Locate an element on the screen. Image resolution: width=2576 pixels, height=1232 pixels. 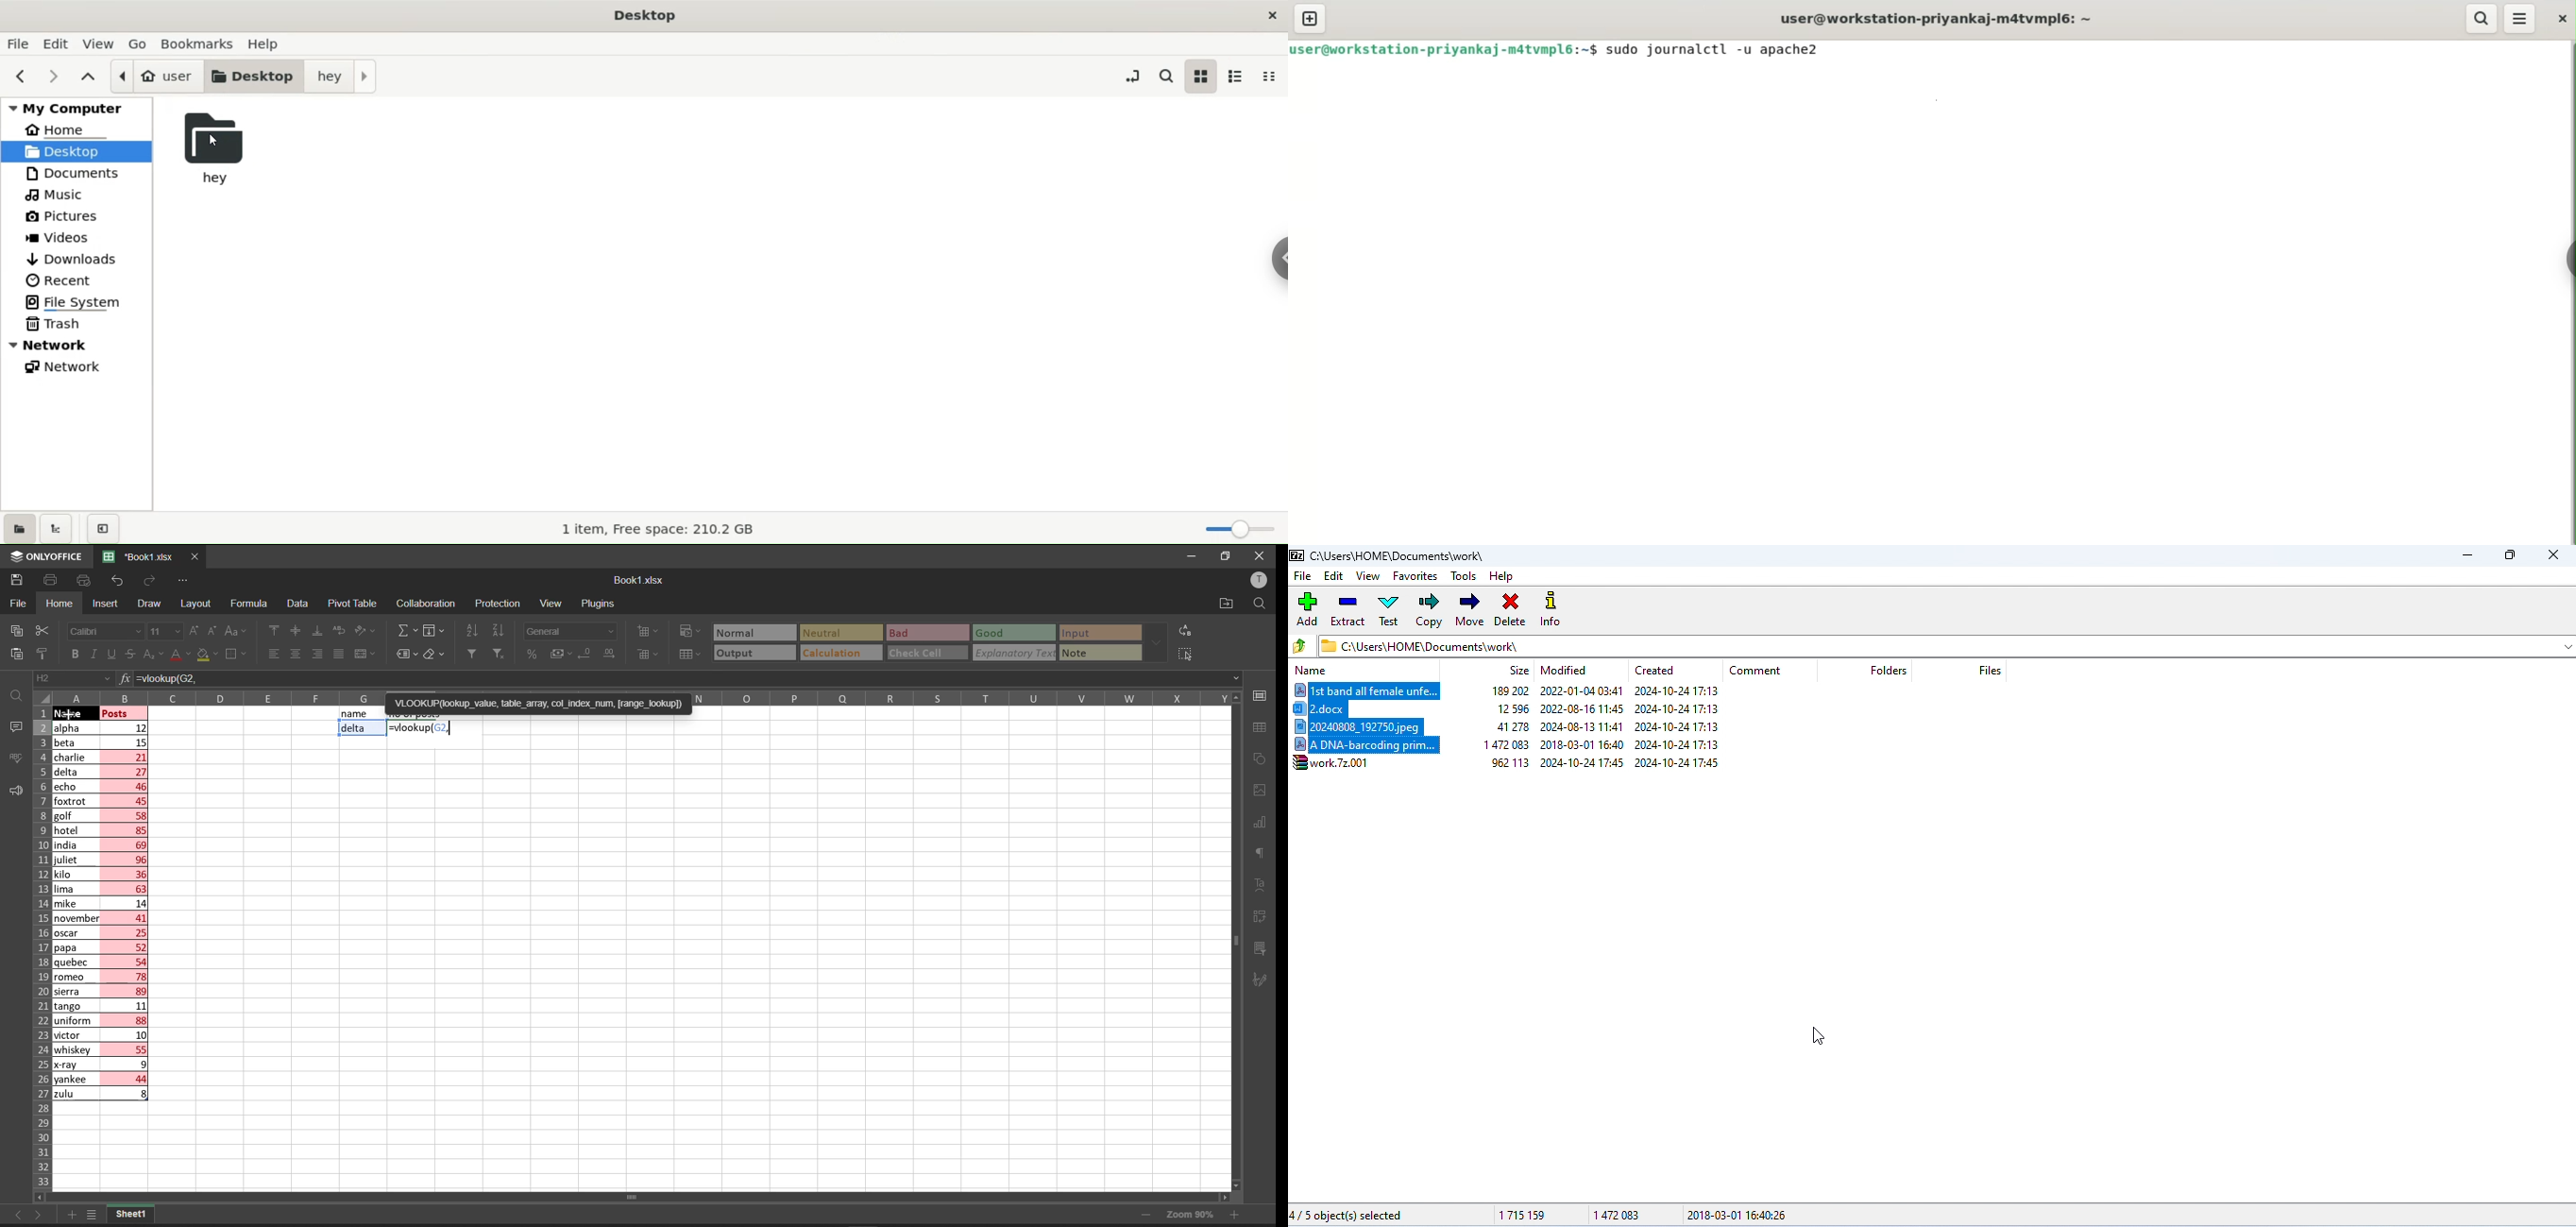
'VLOOKUP(lookup_value, table_array, col_index_num, [range_lookup])= is located at coordinates (536, 709).